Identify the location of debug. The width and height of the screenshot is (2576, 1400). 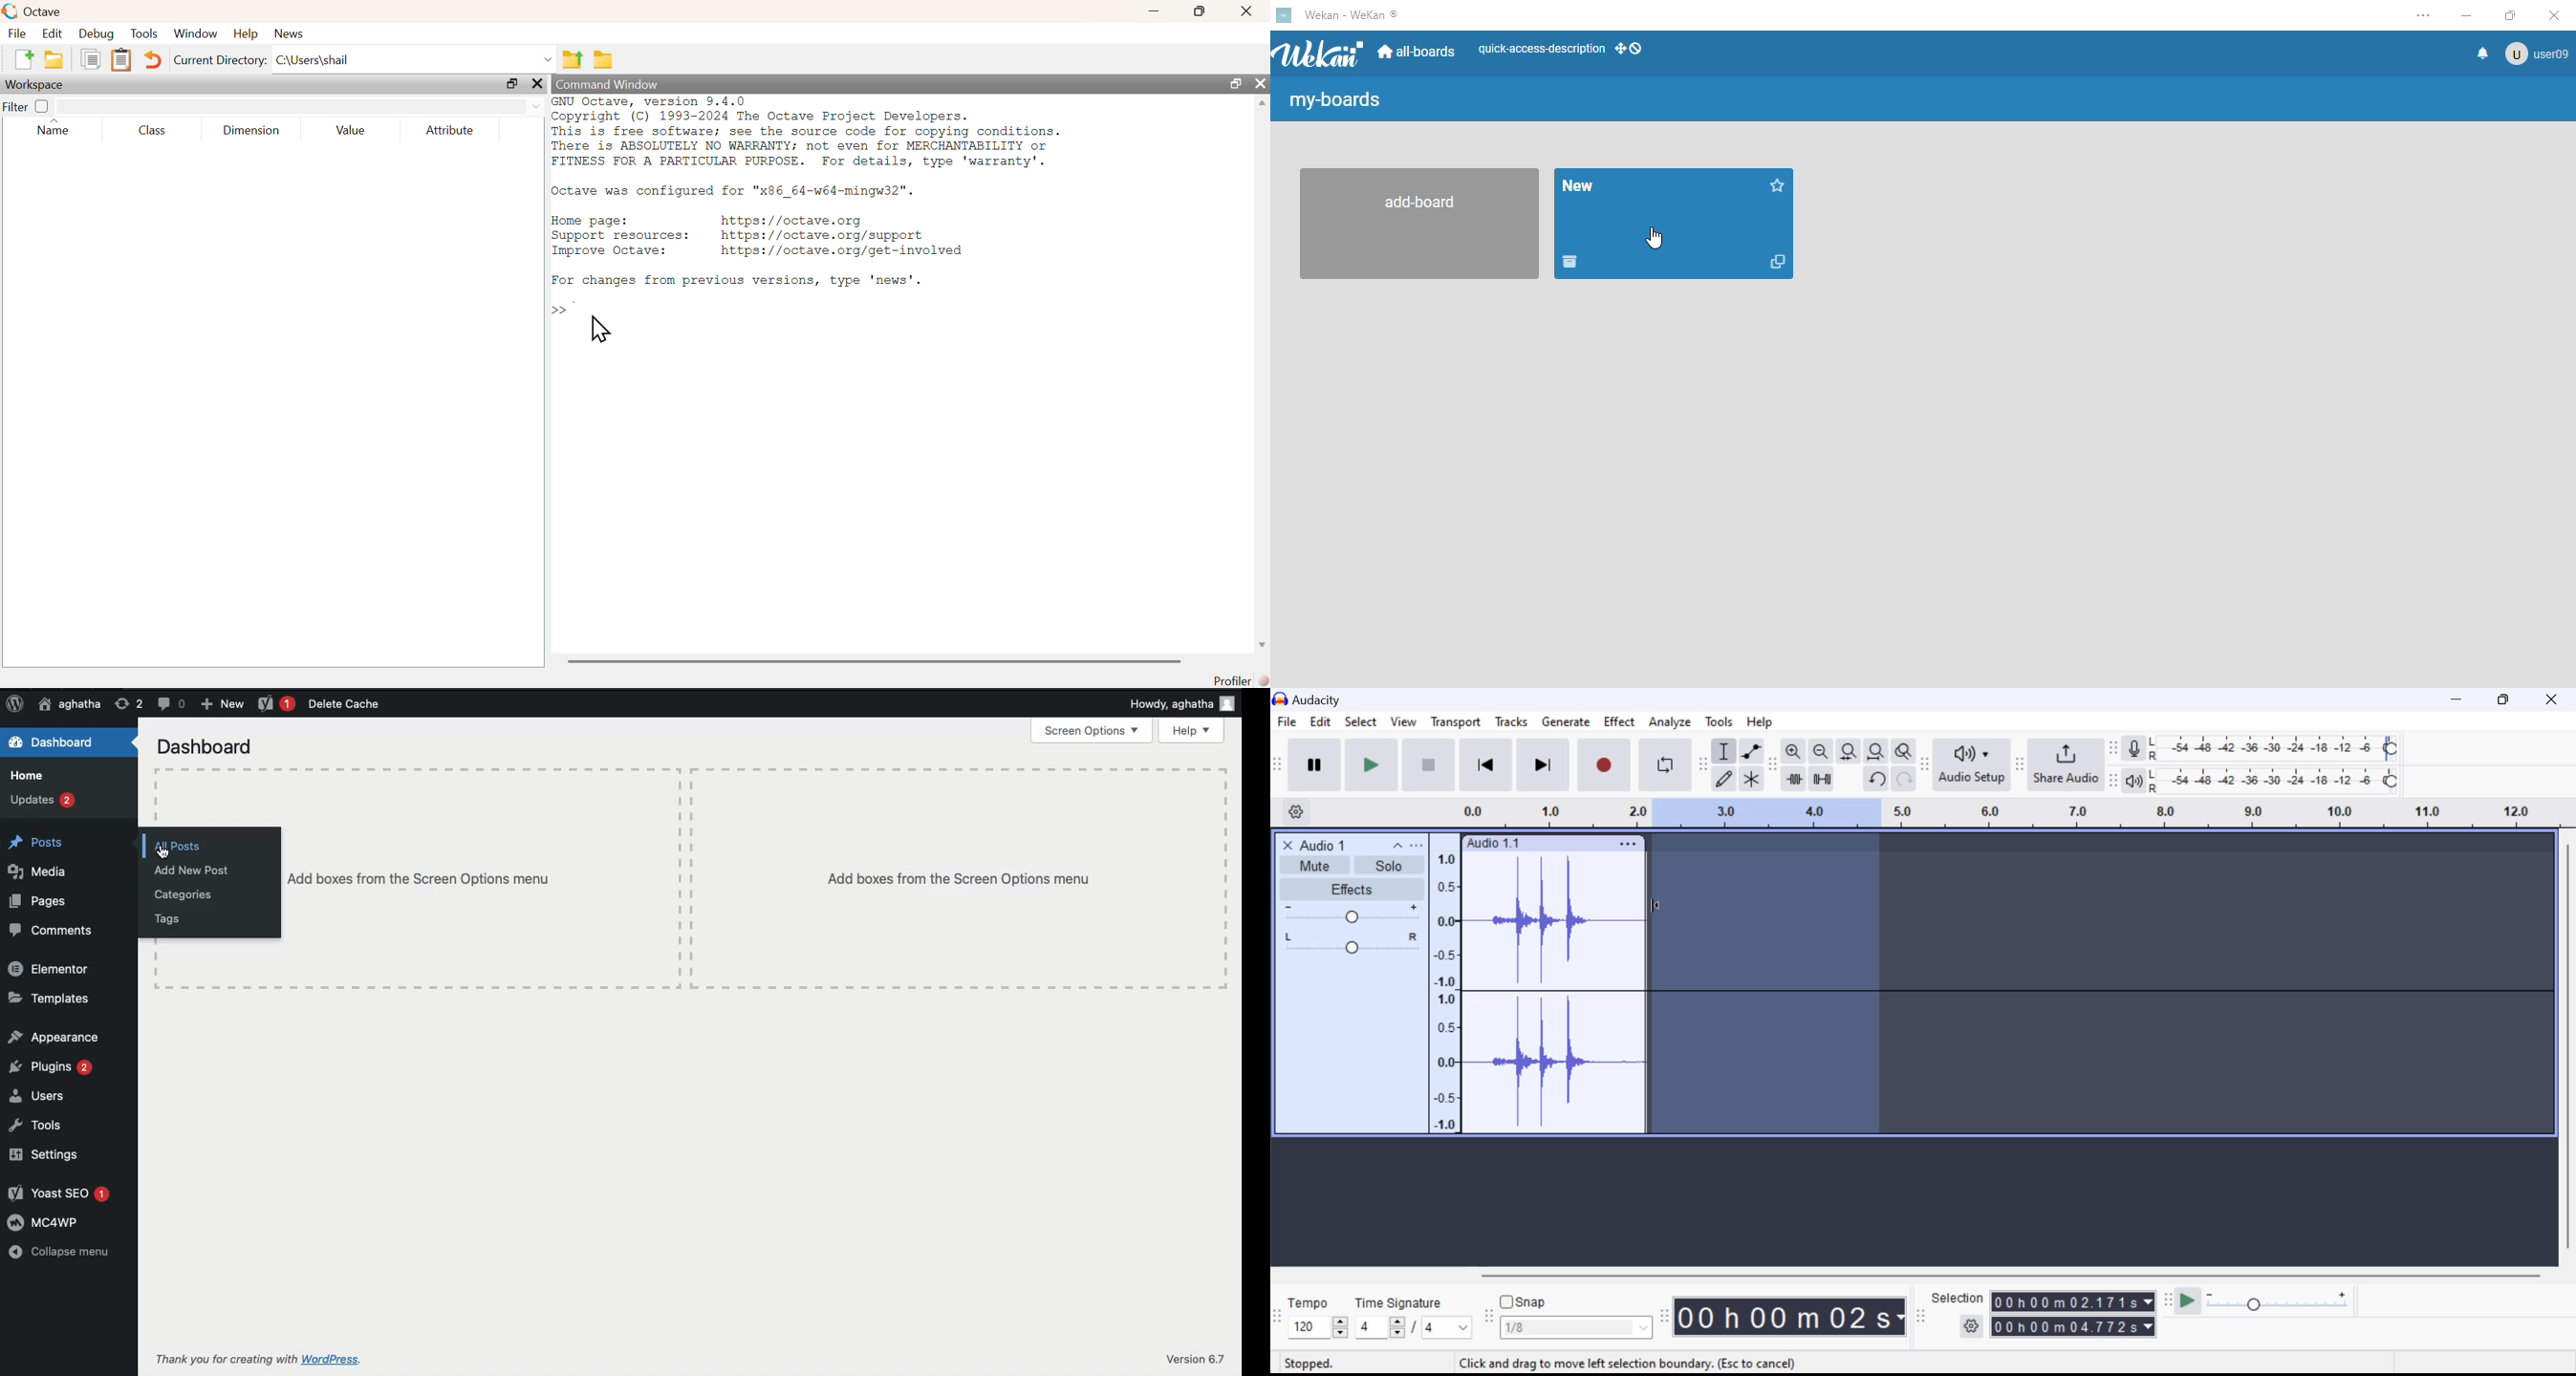
(97, 34).